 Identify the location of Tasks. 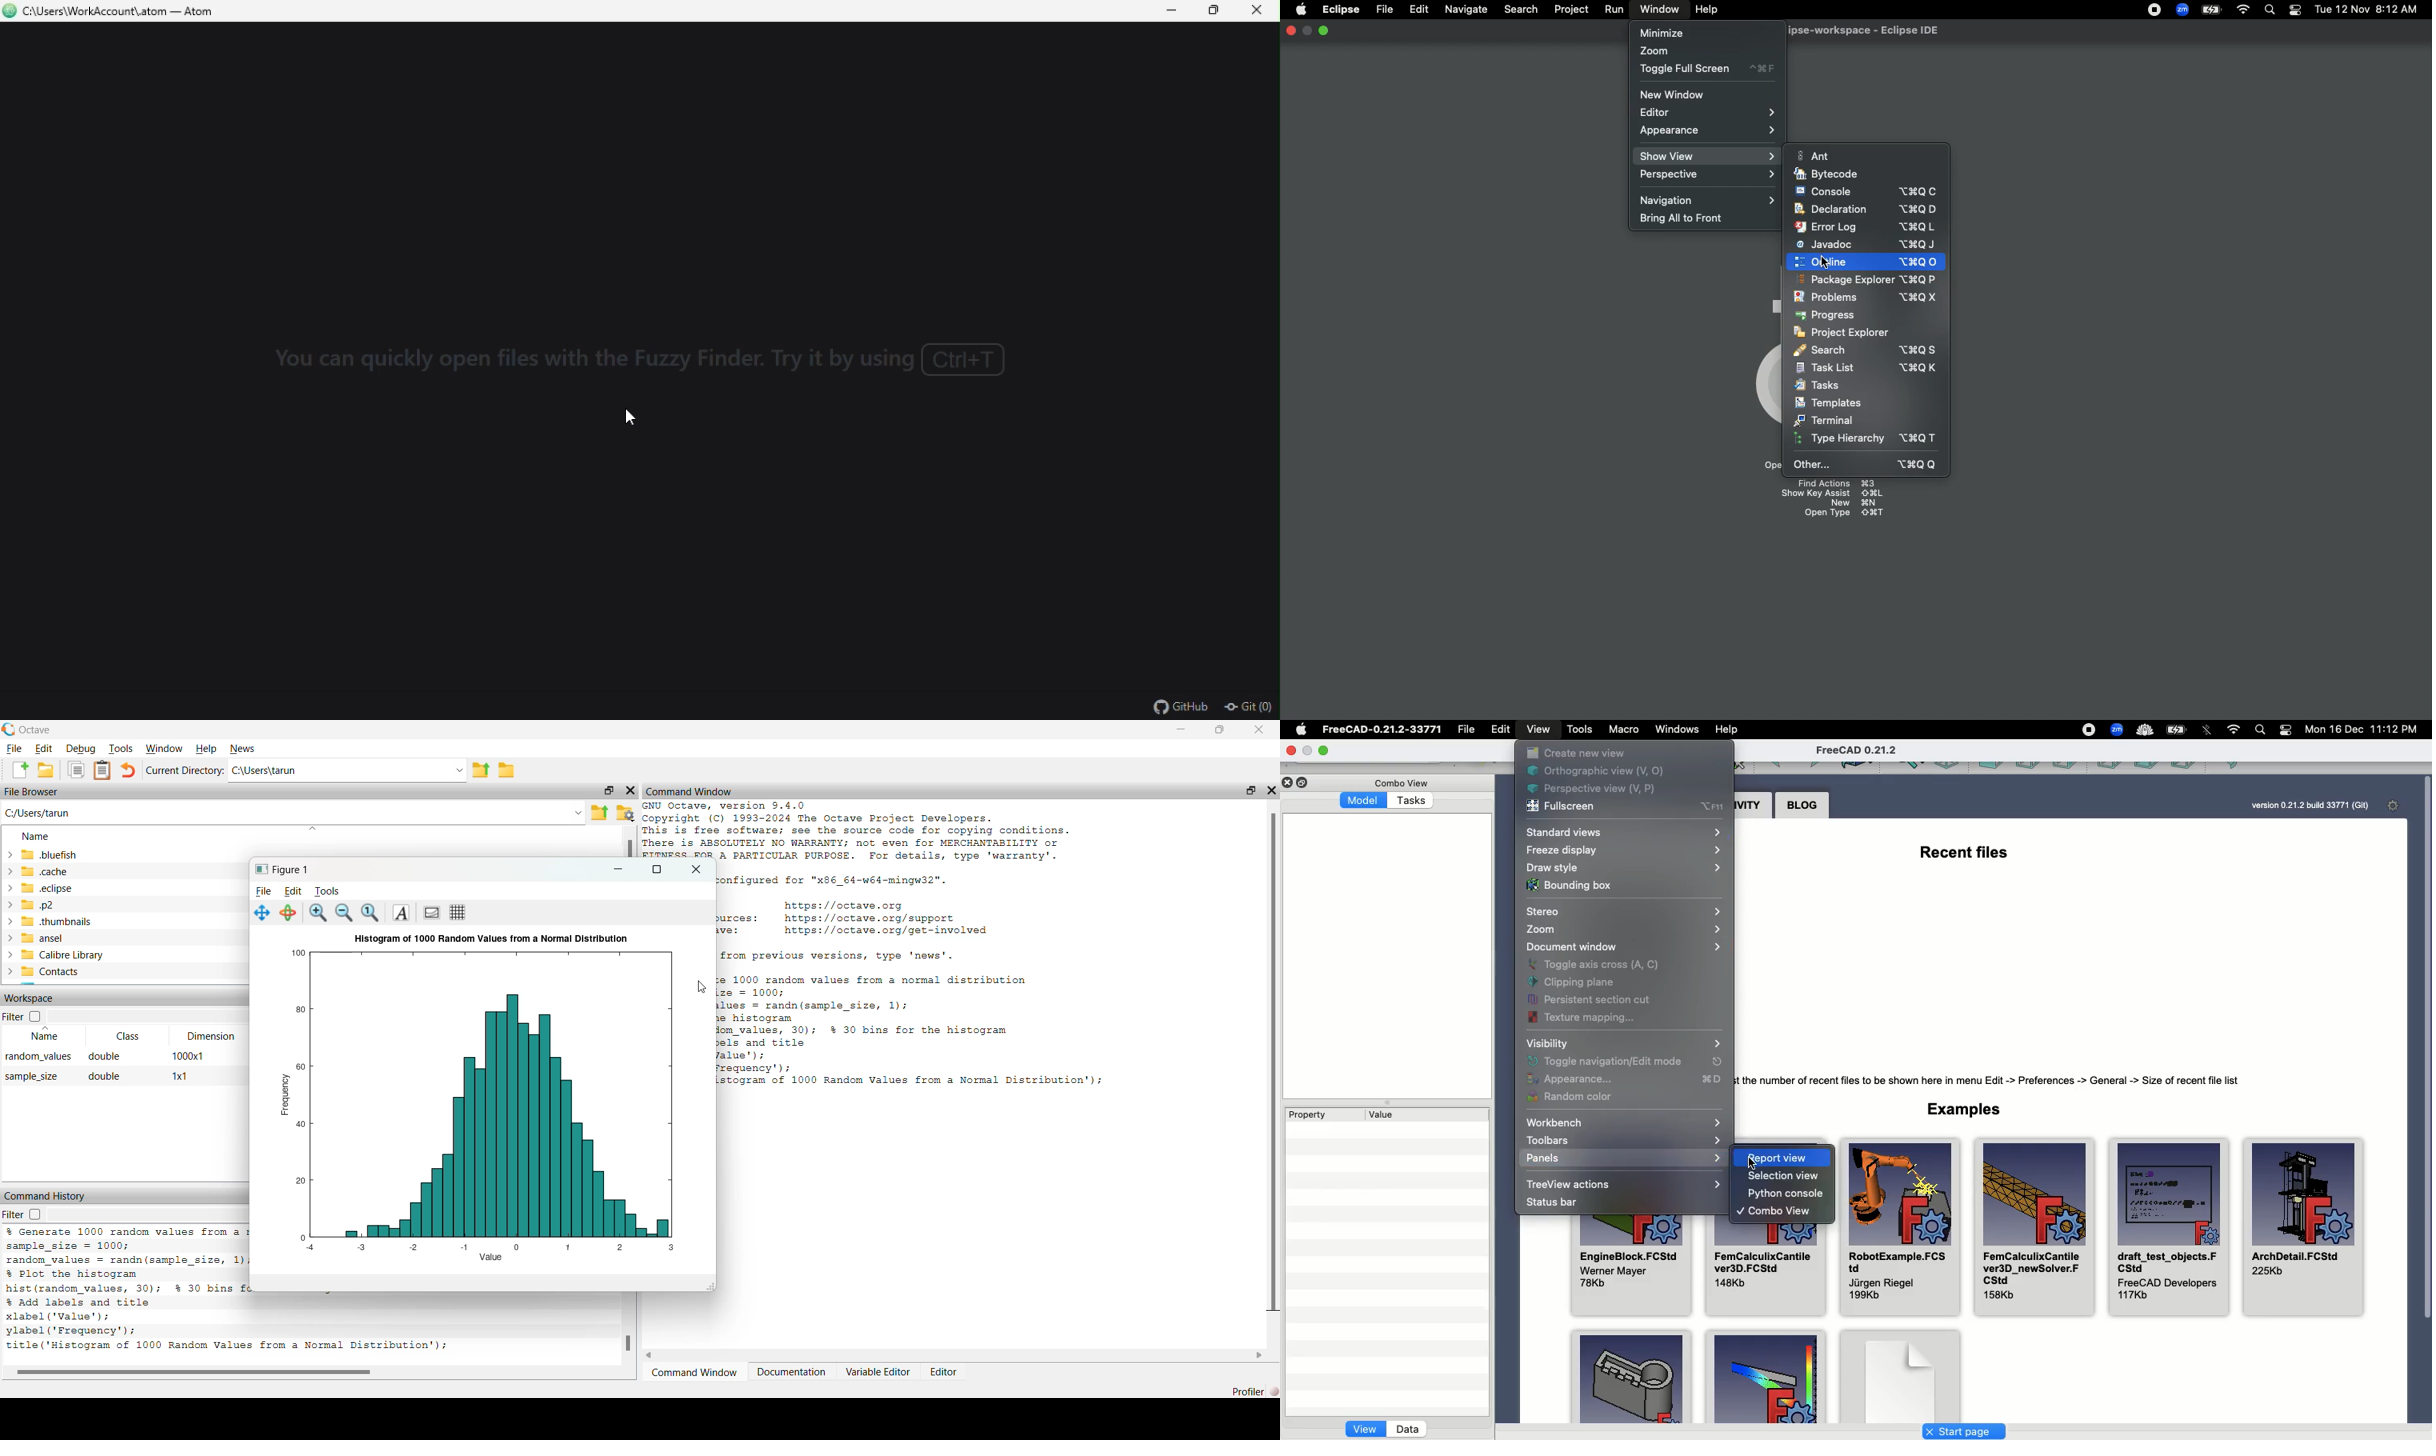
(1413, 799).